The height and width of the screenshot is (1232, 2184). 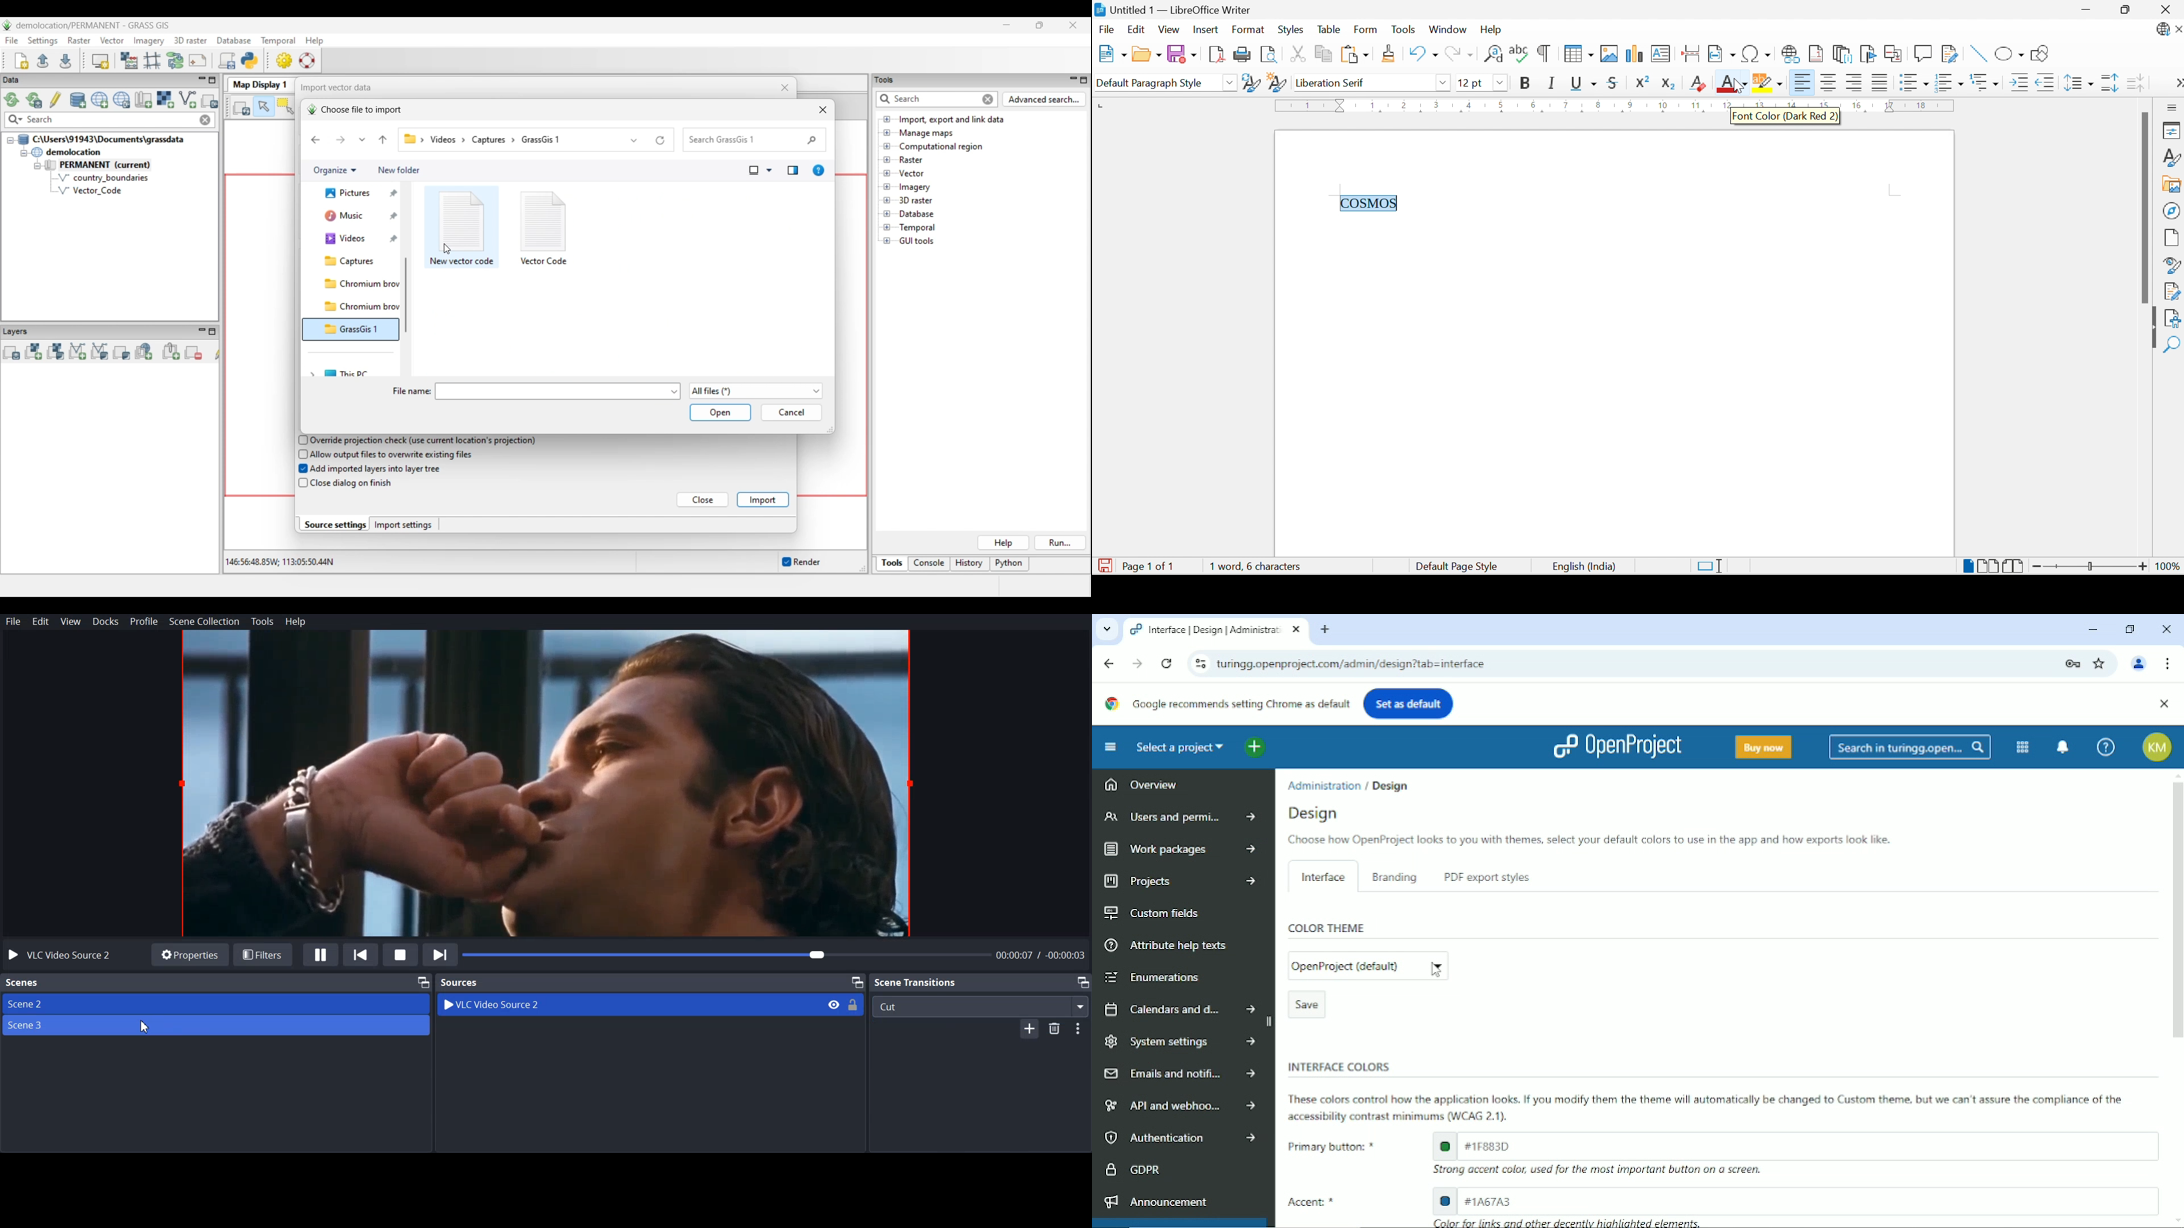 I want to click on Help, so click(x=1493, y=29).